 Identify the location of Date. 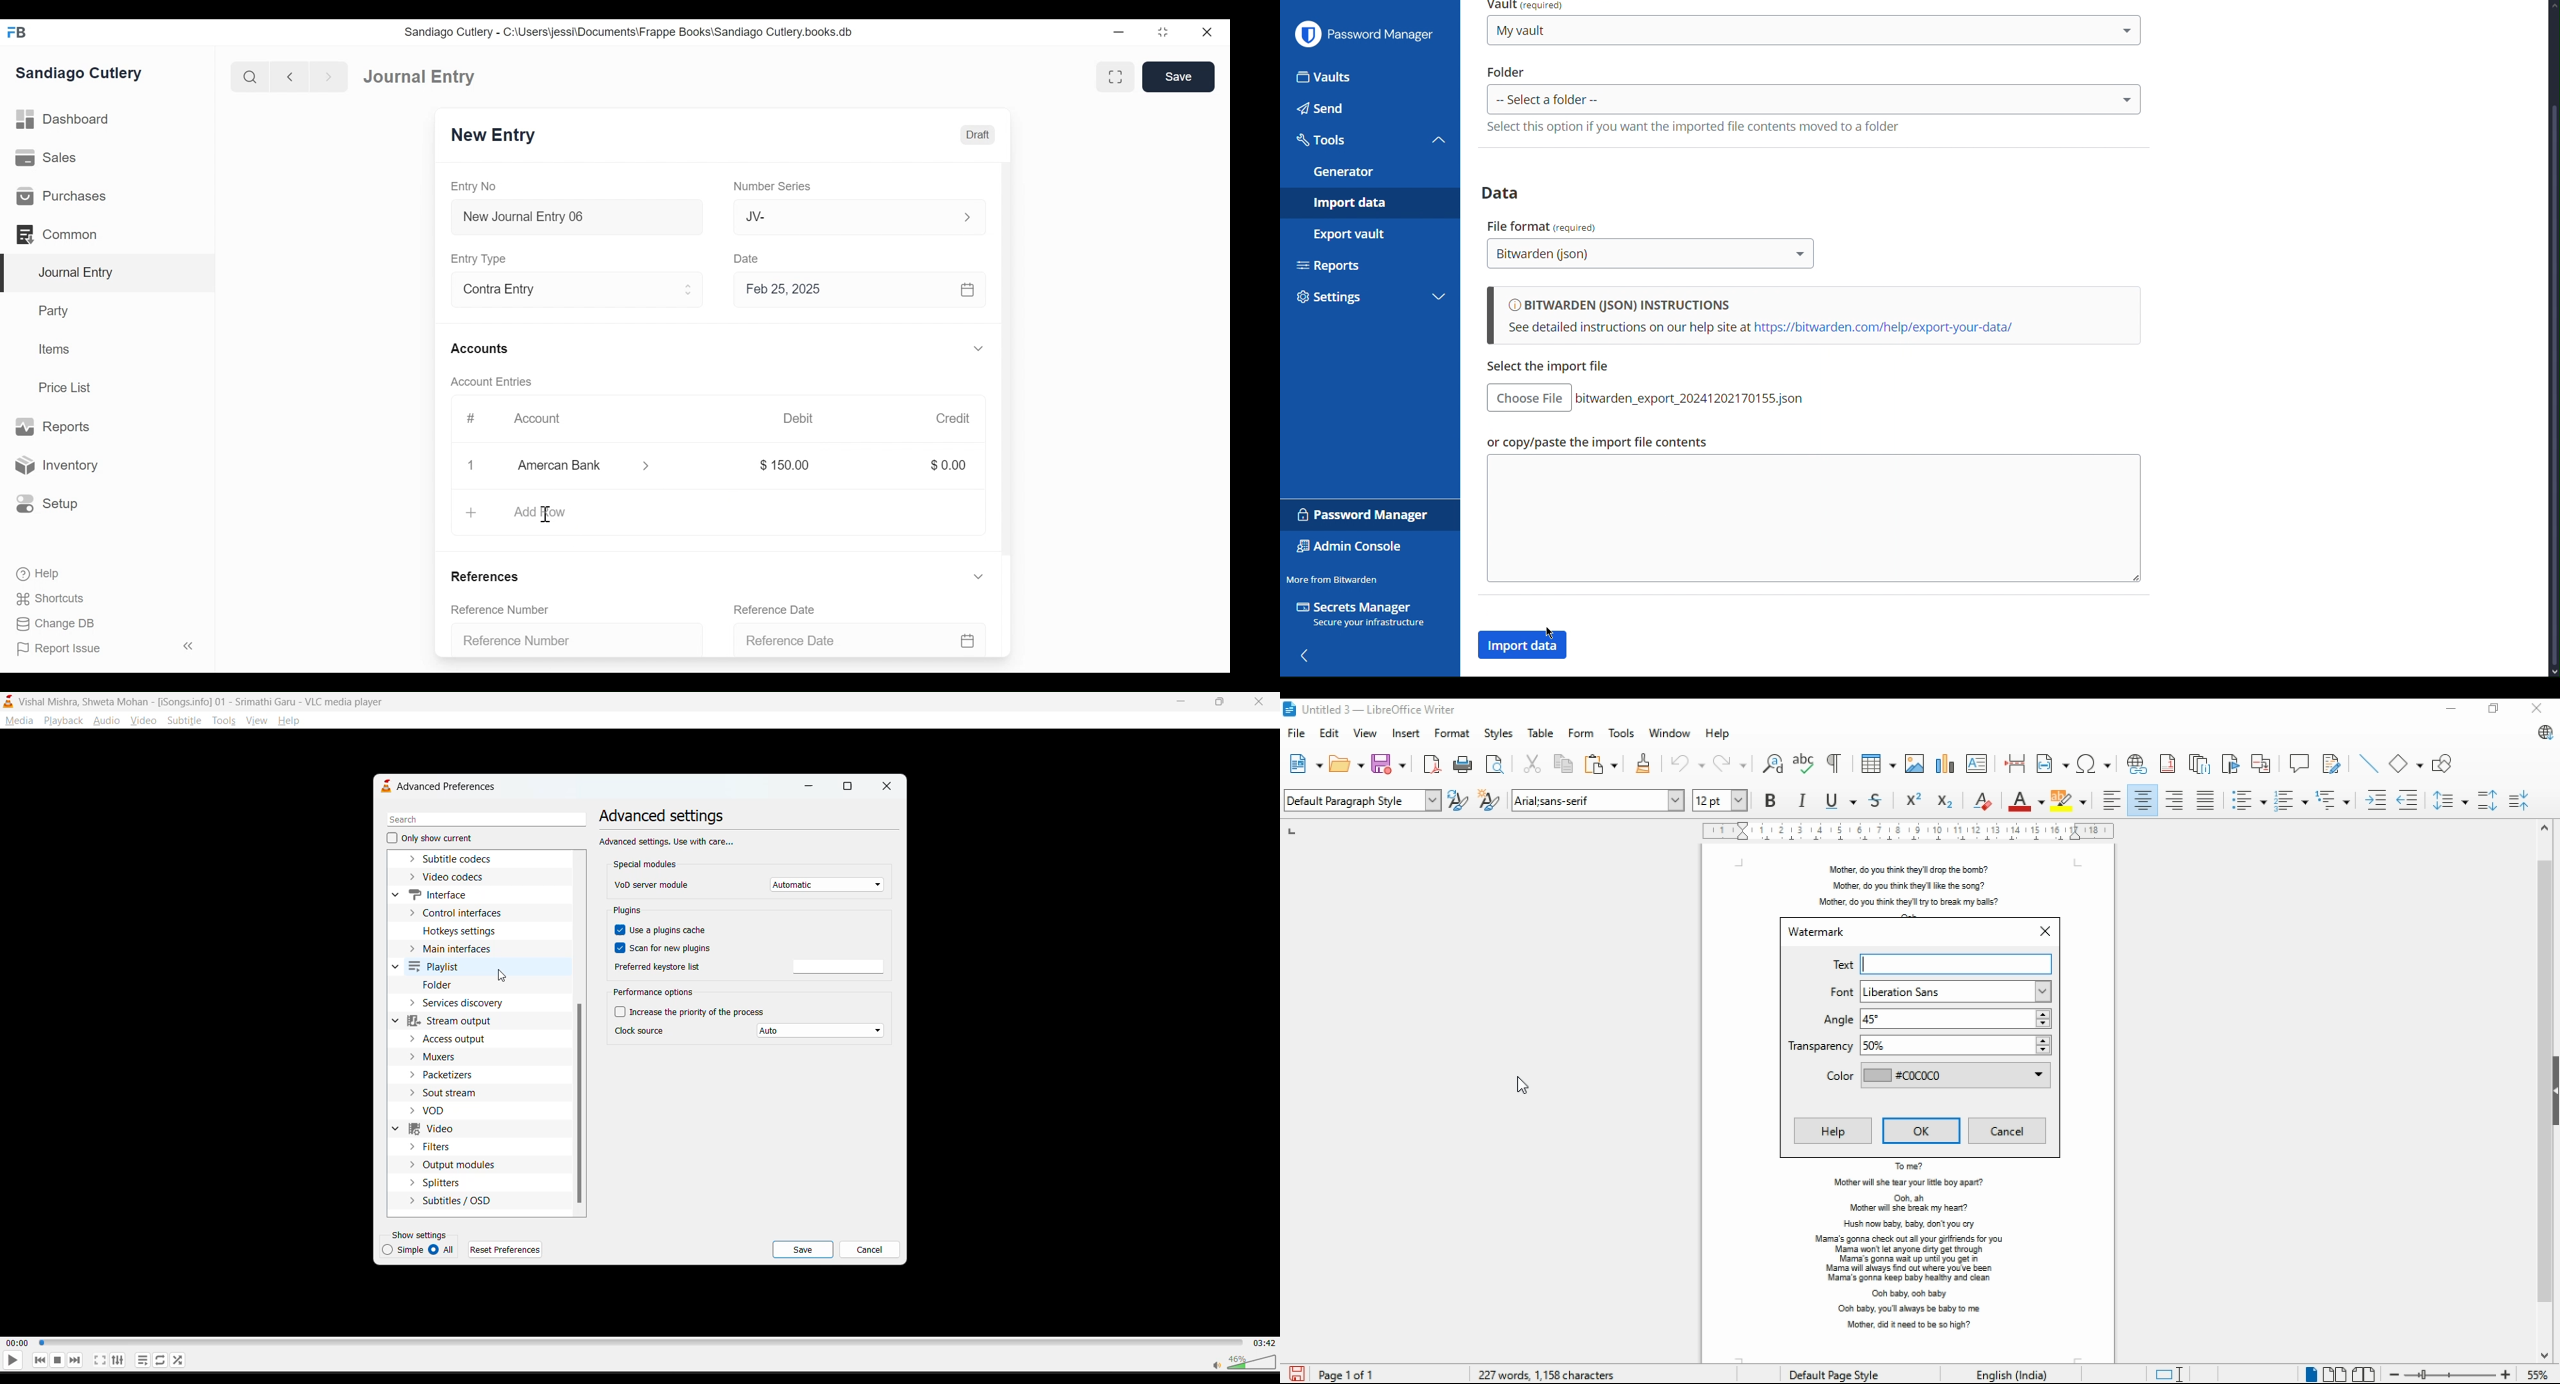
(747, 258).